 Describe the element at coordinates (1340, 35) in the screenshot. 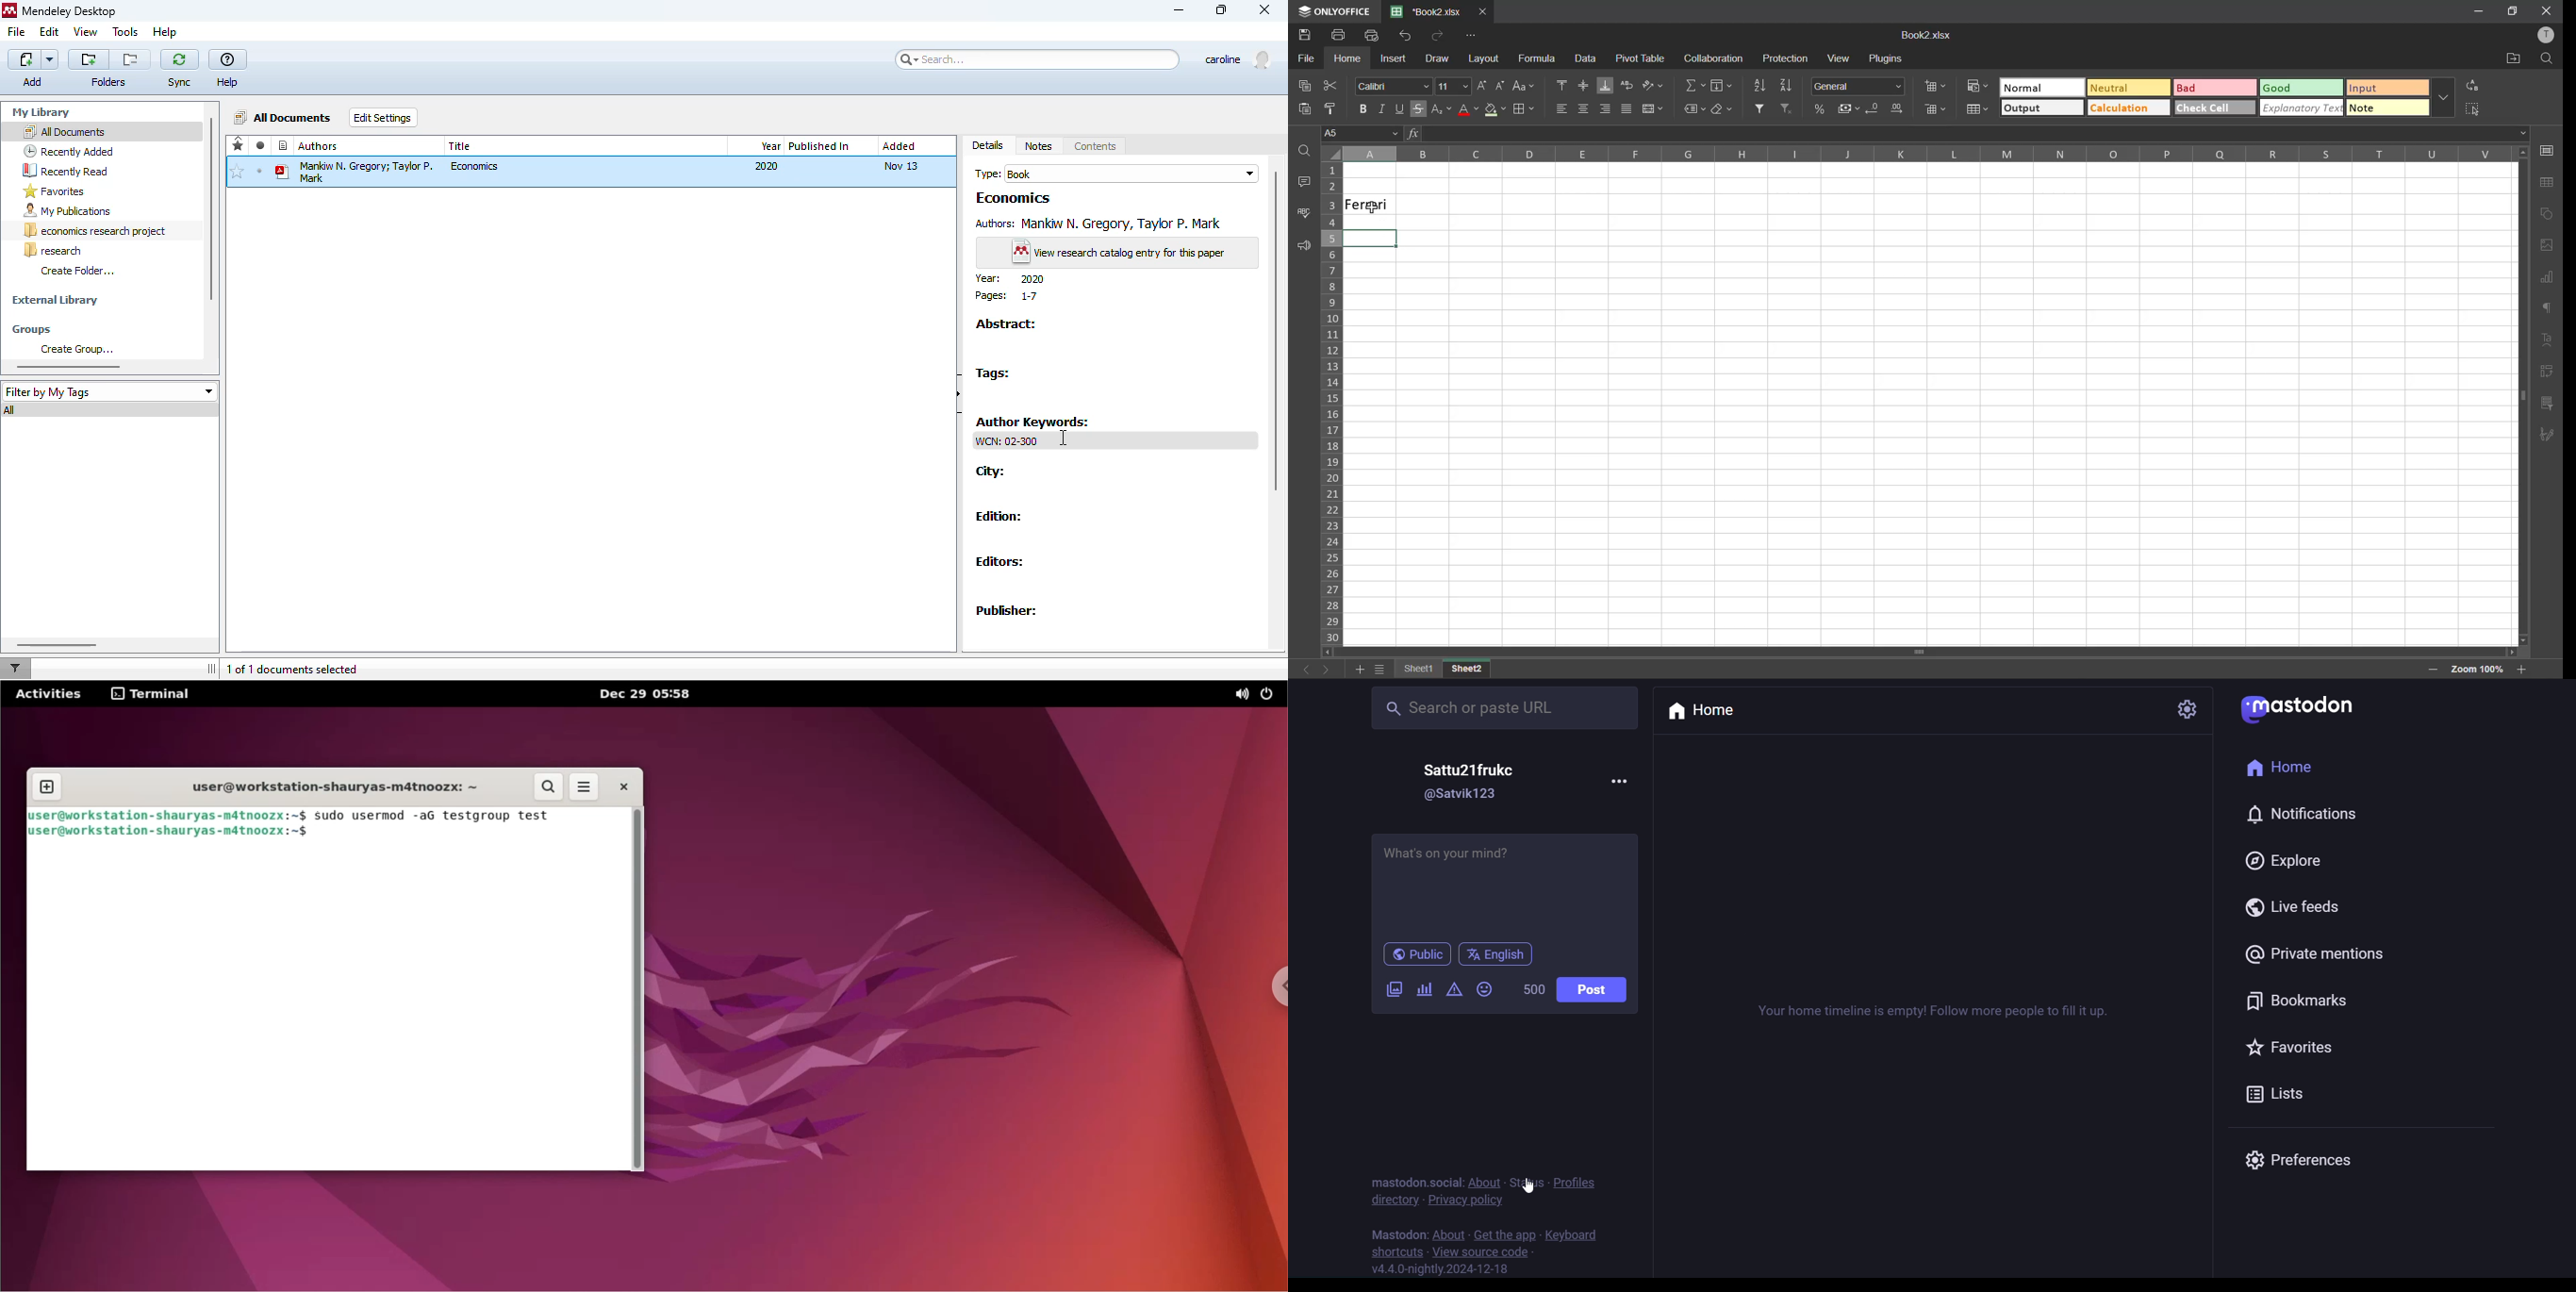

I see `print` at that location.